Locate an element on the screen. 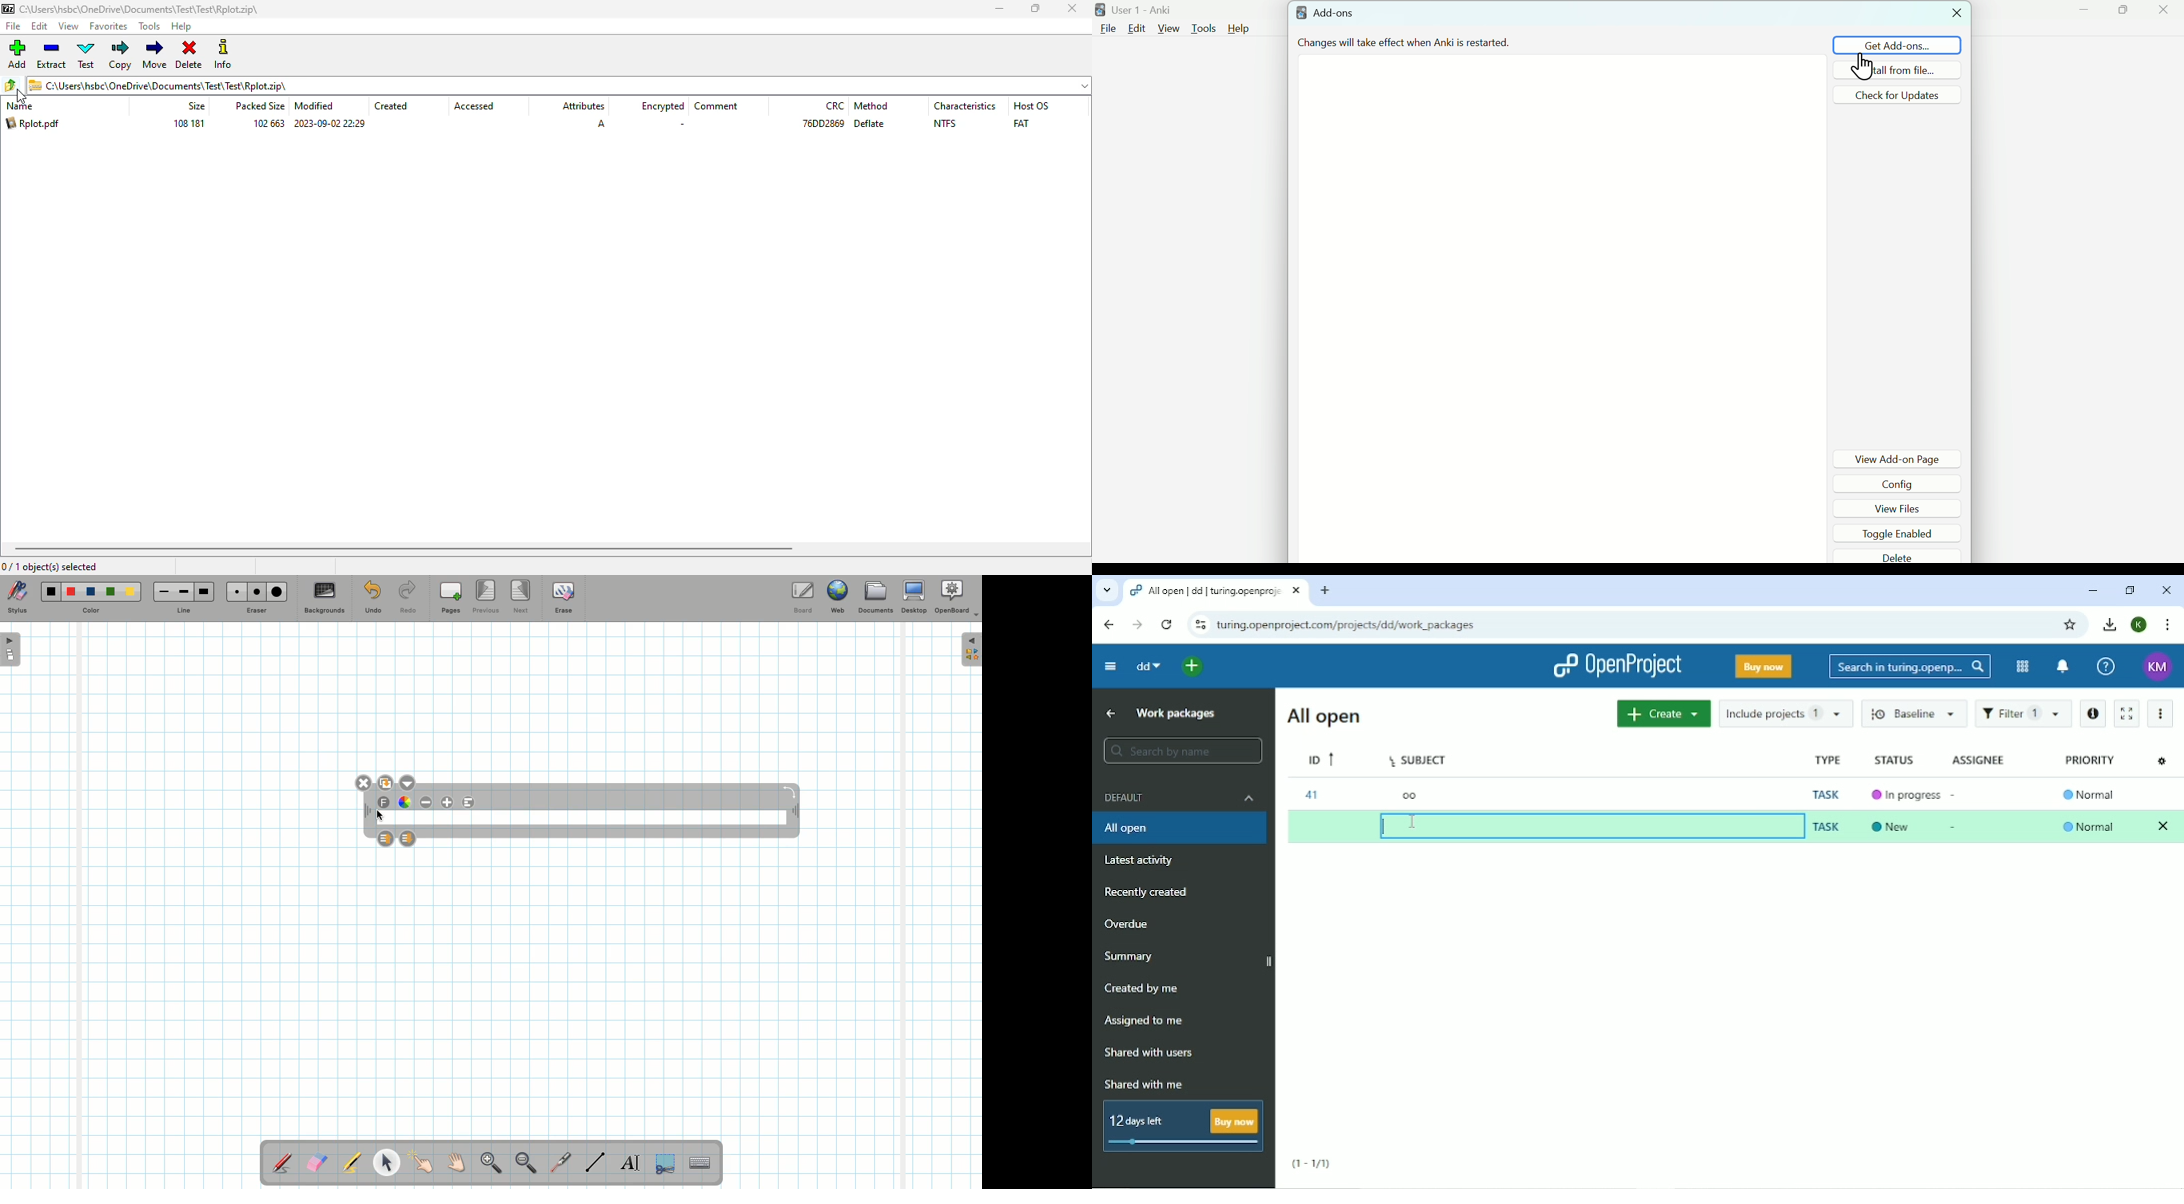 The height and width of the screenshot is (1204, 2184). comment is located at coordinates (716, 105).